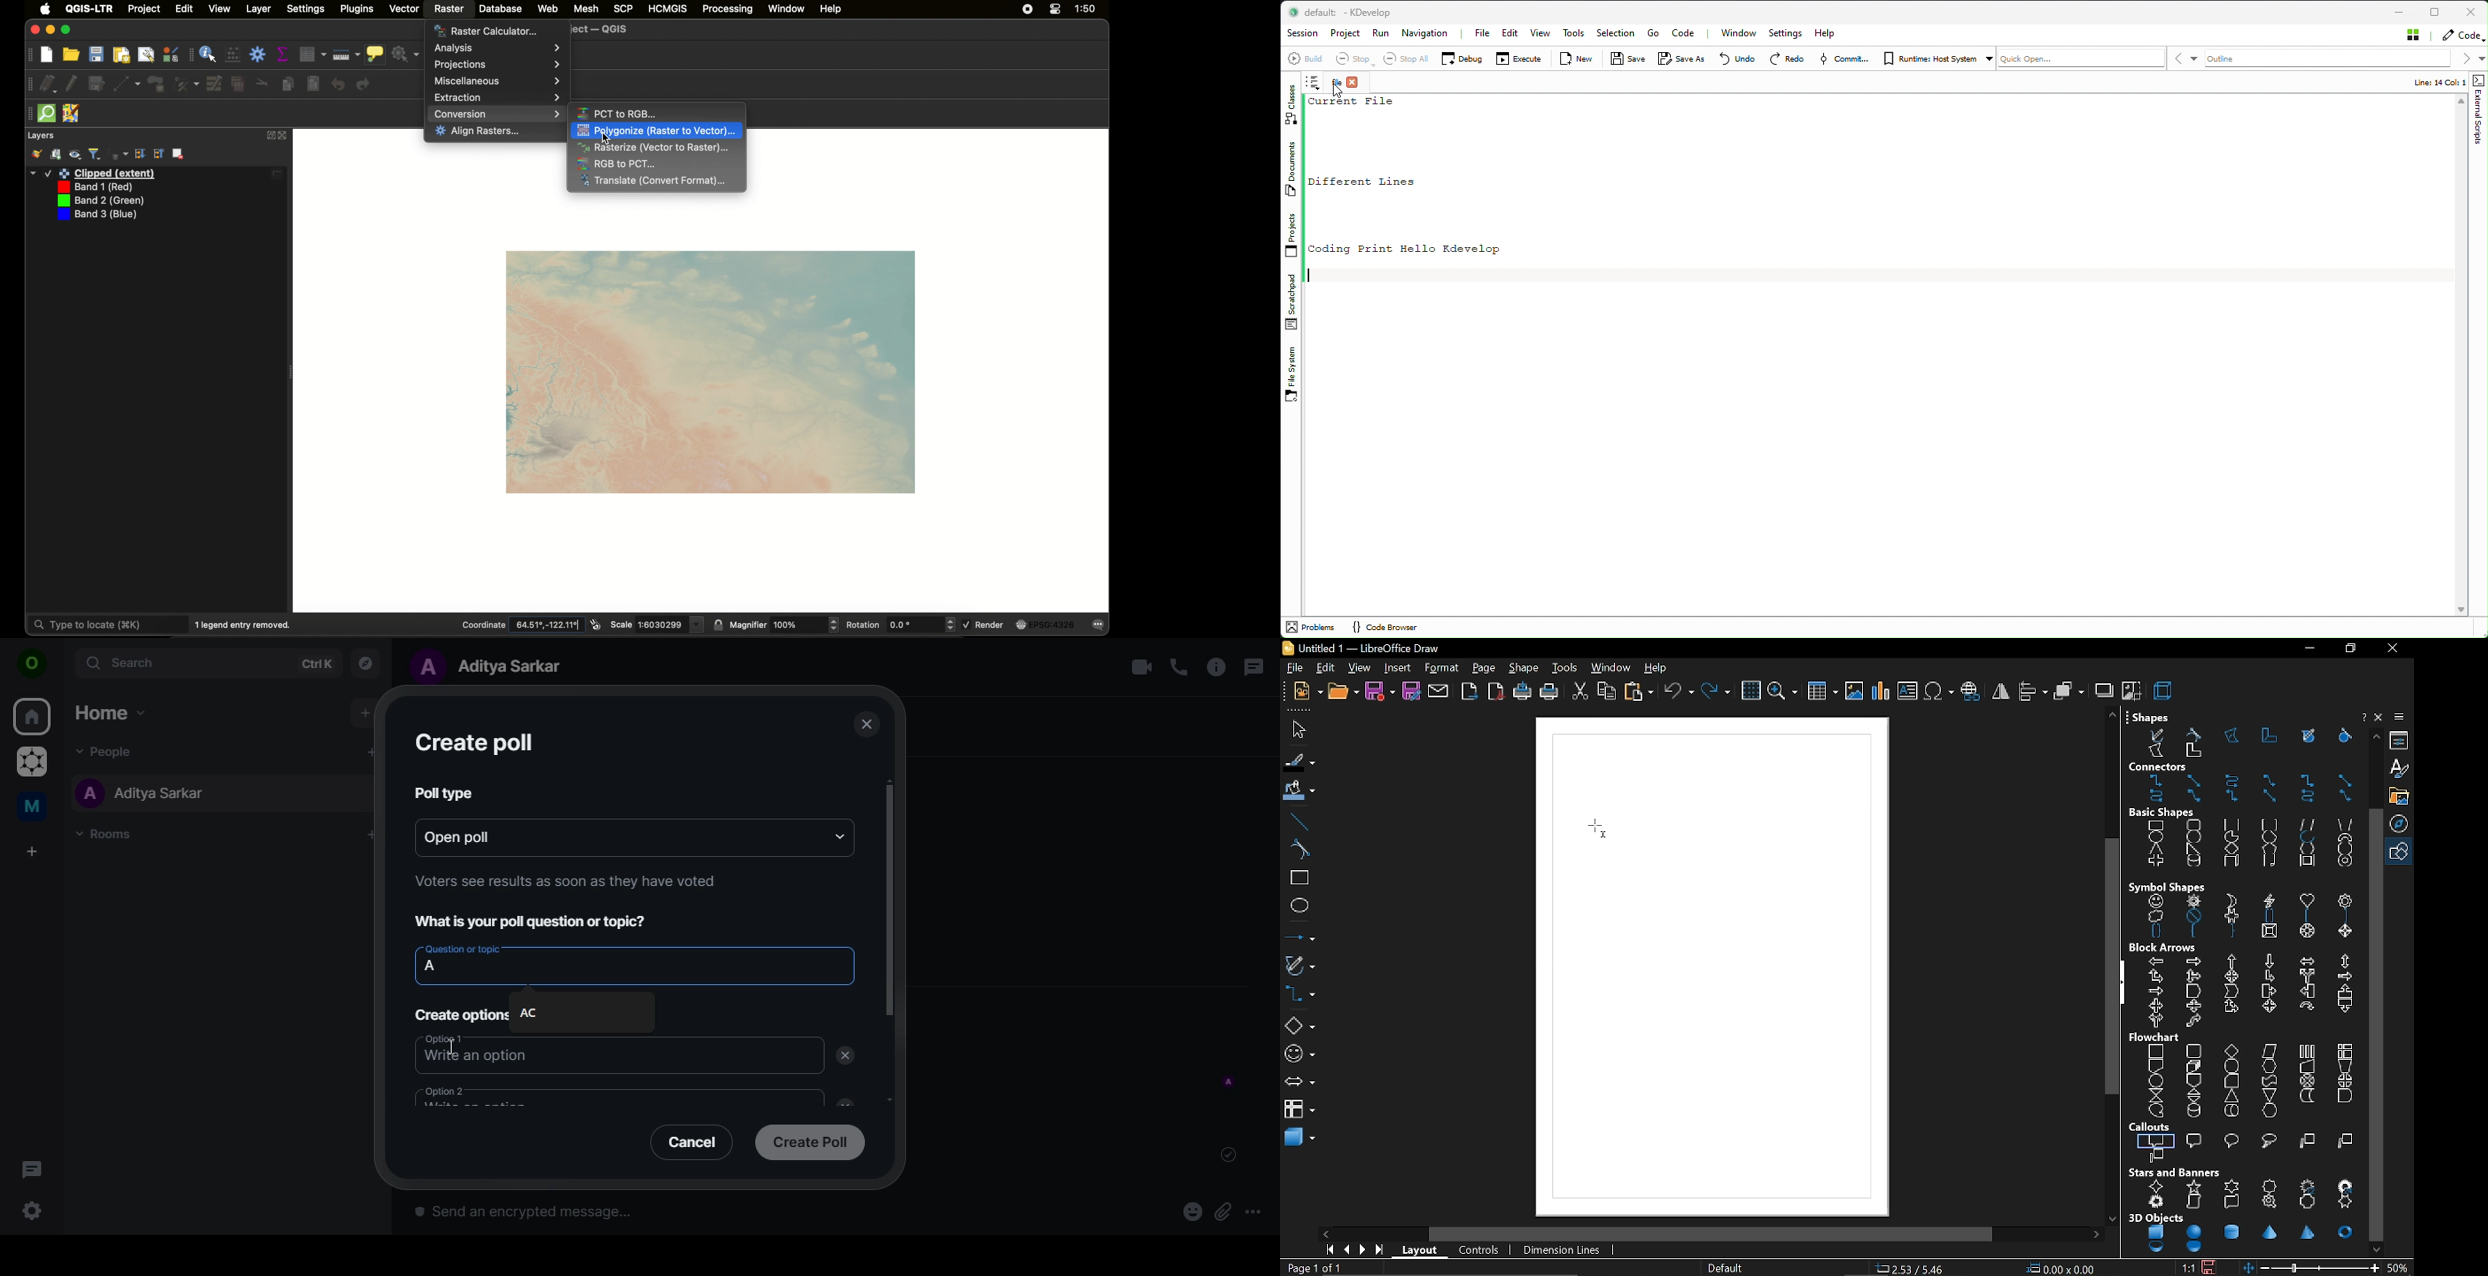 The height and width of the screenshot is (1288, 2492). Describe the element at coordinates (2307, 976) in the screenshot. I see `split arrow` at that location.